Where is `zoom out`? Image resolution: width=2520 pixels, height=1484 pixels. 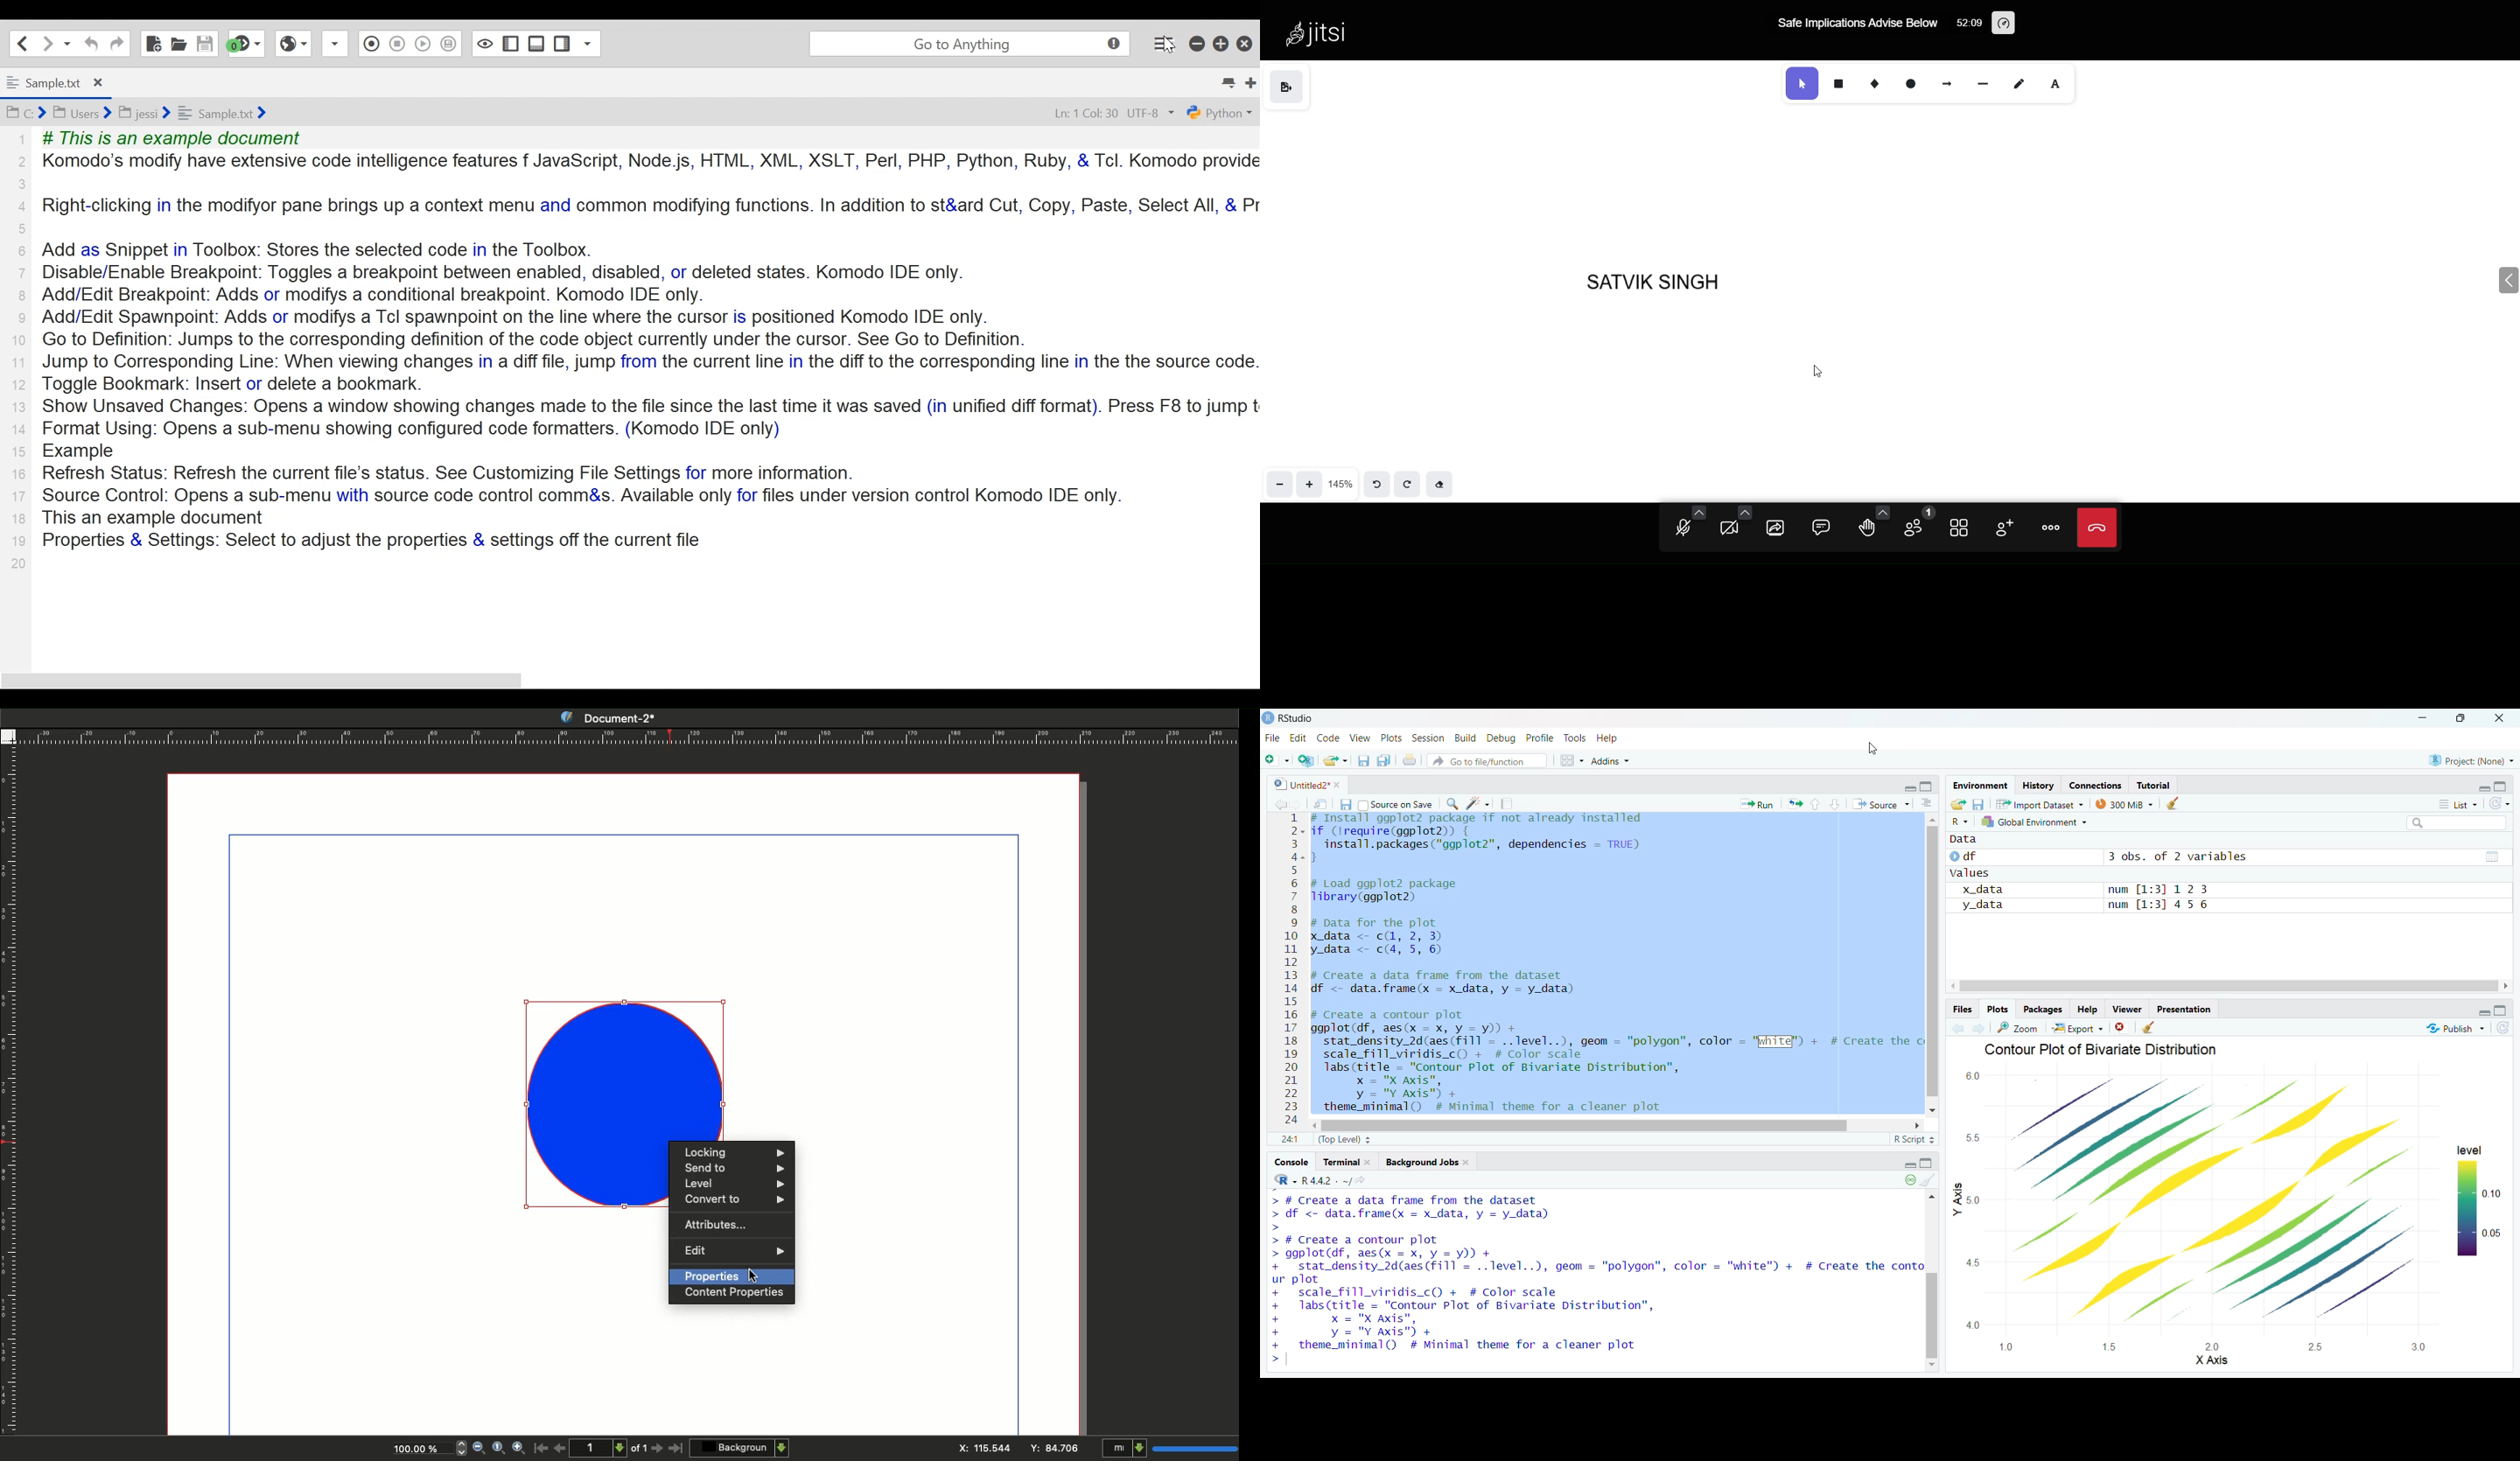
zoom out is located at coordinates (1279, 480).